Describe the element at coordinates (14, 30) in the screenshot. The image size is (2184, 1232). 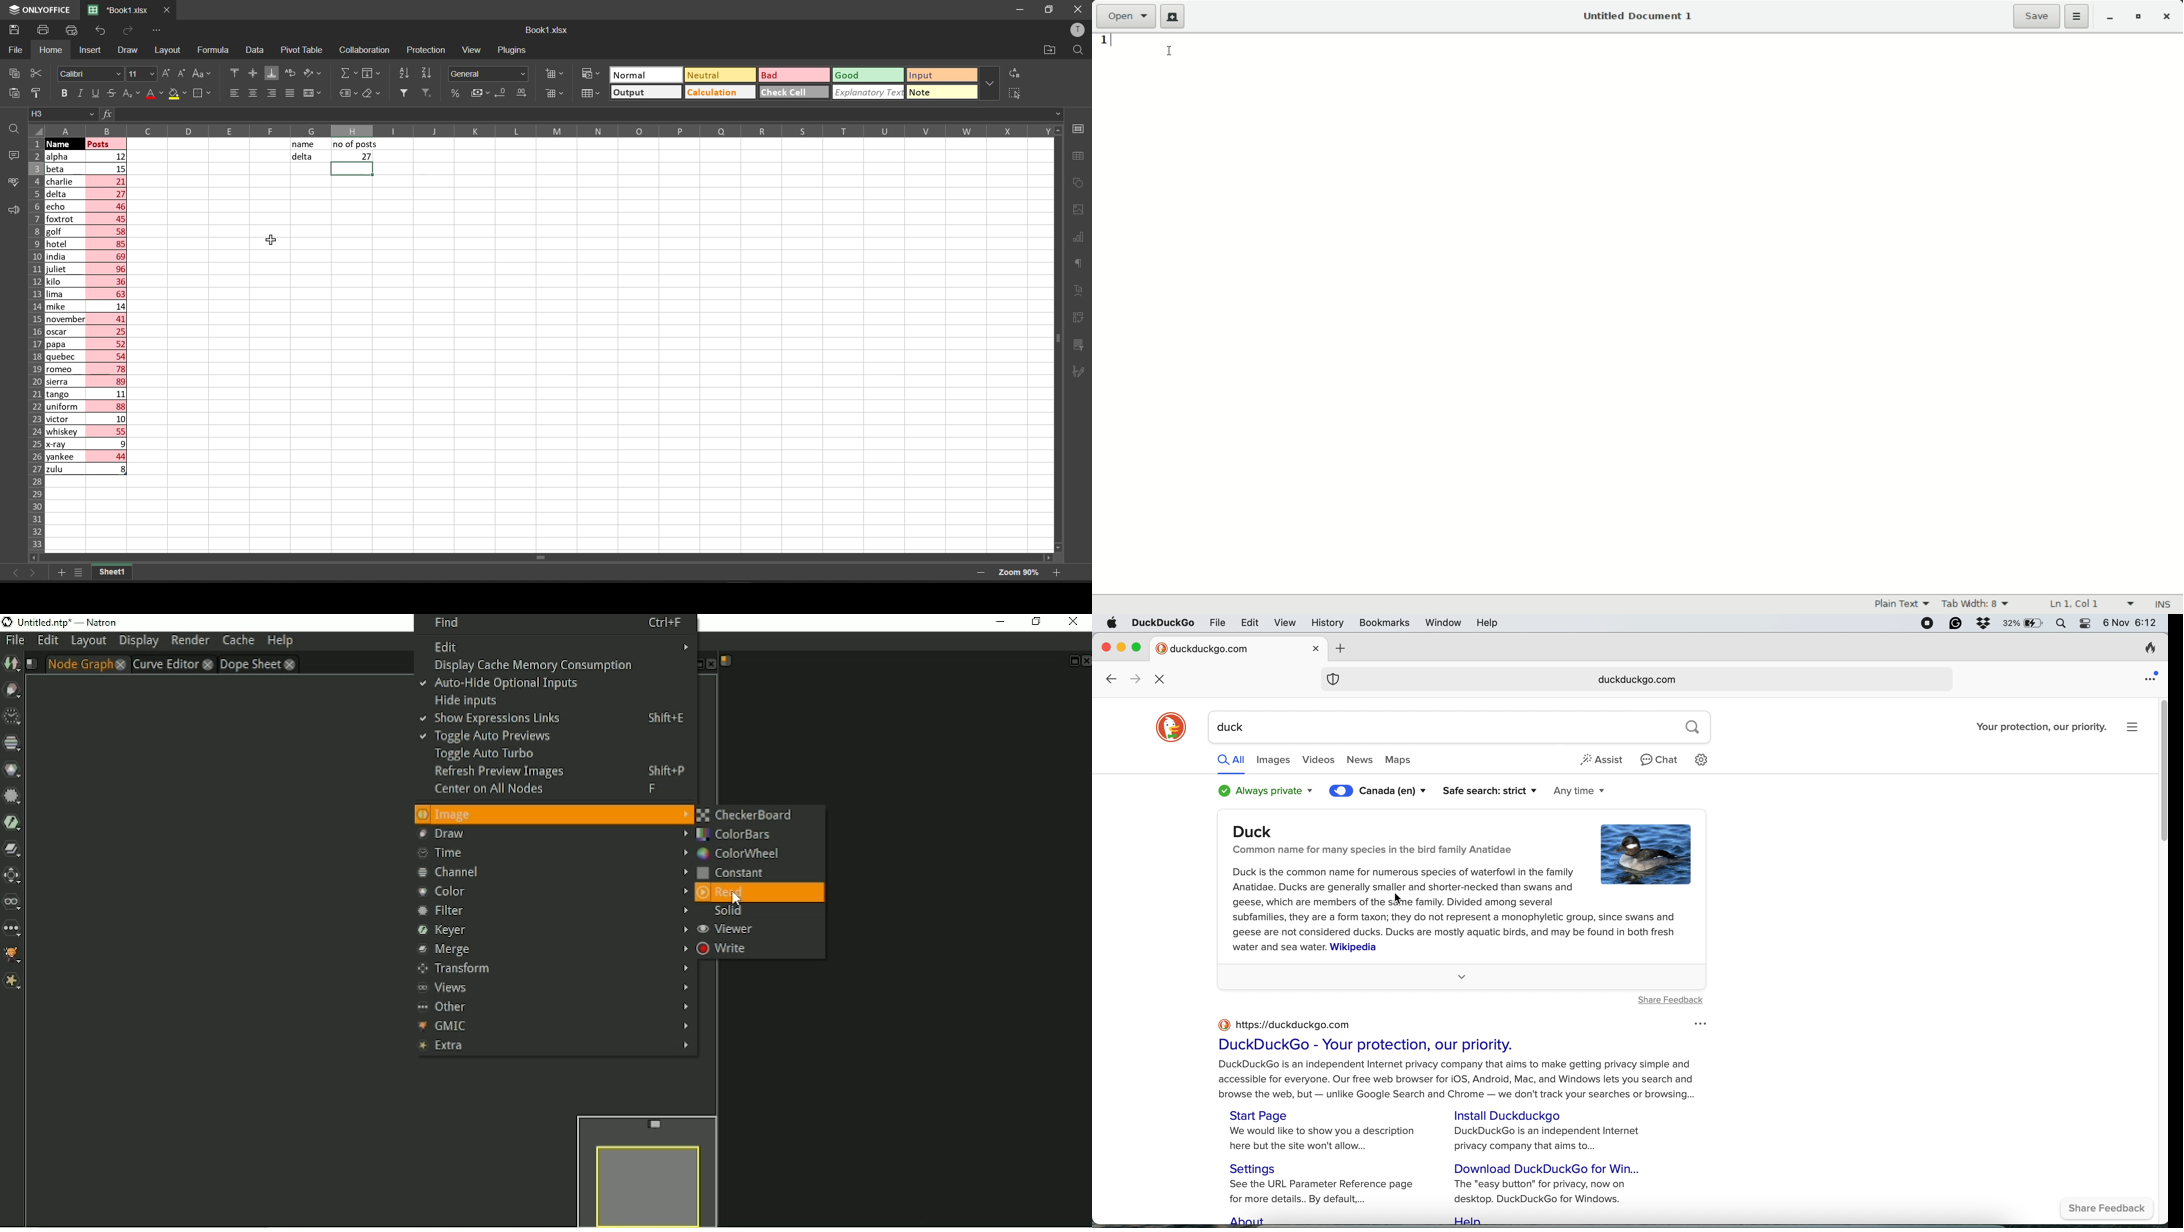
I see `save` at that location.